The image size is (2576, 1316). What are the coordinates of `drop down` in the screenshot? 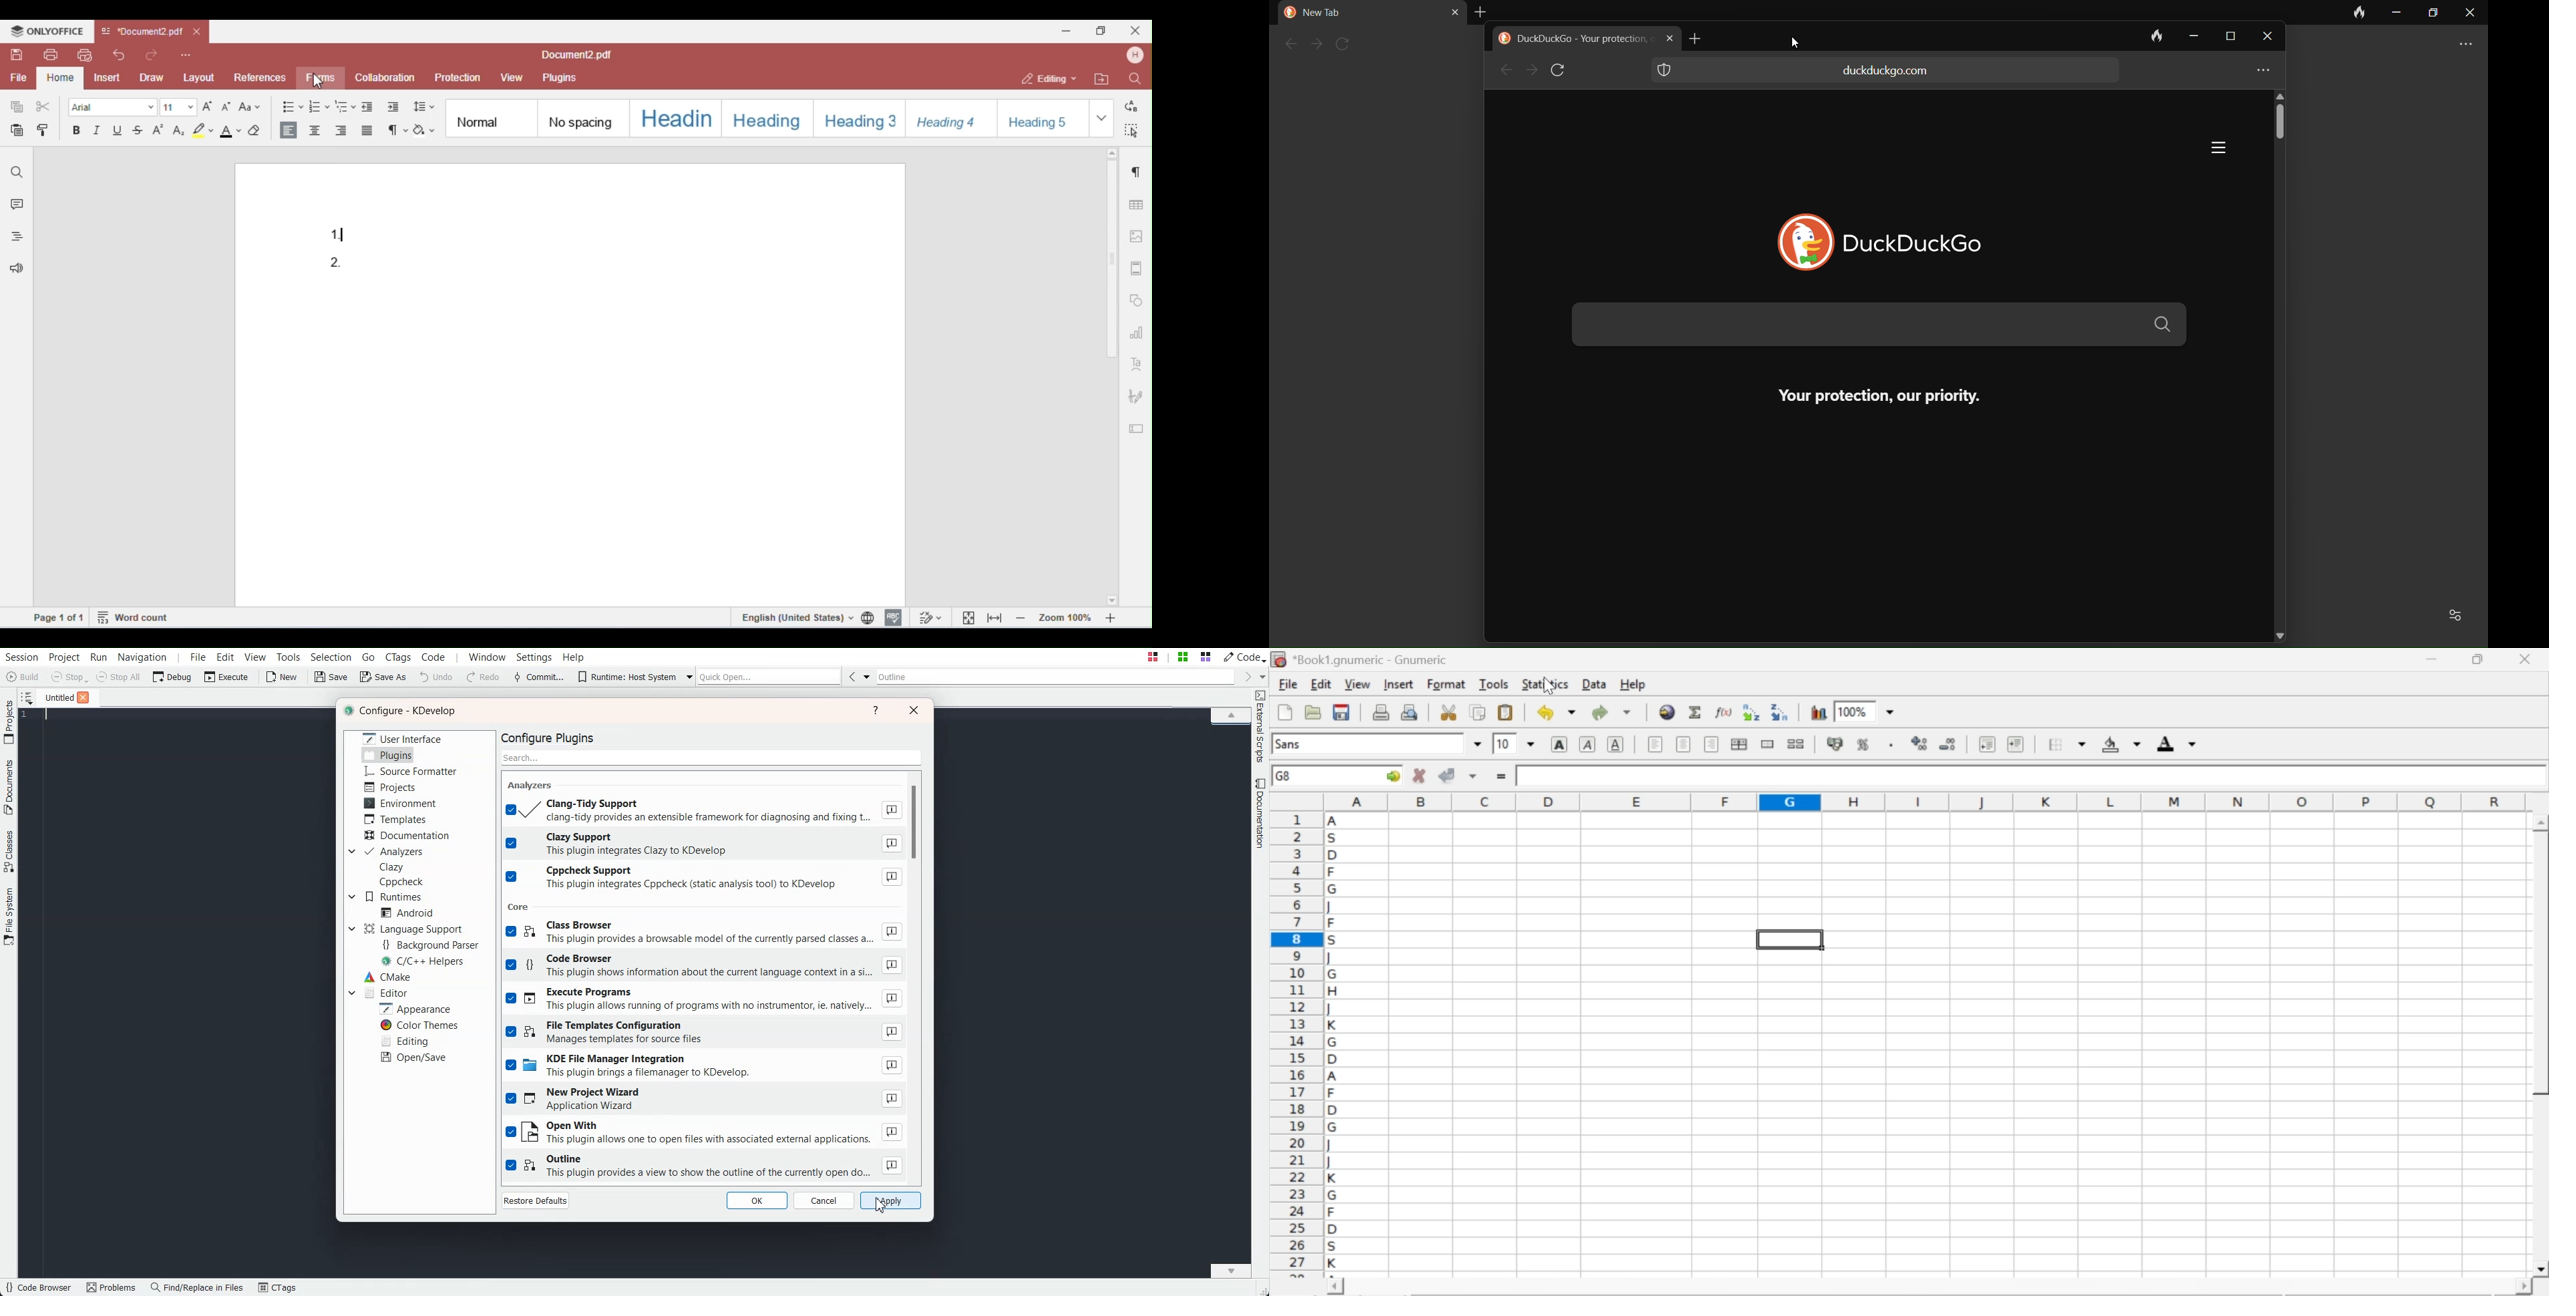 It's located at (1479, 744).